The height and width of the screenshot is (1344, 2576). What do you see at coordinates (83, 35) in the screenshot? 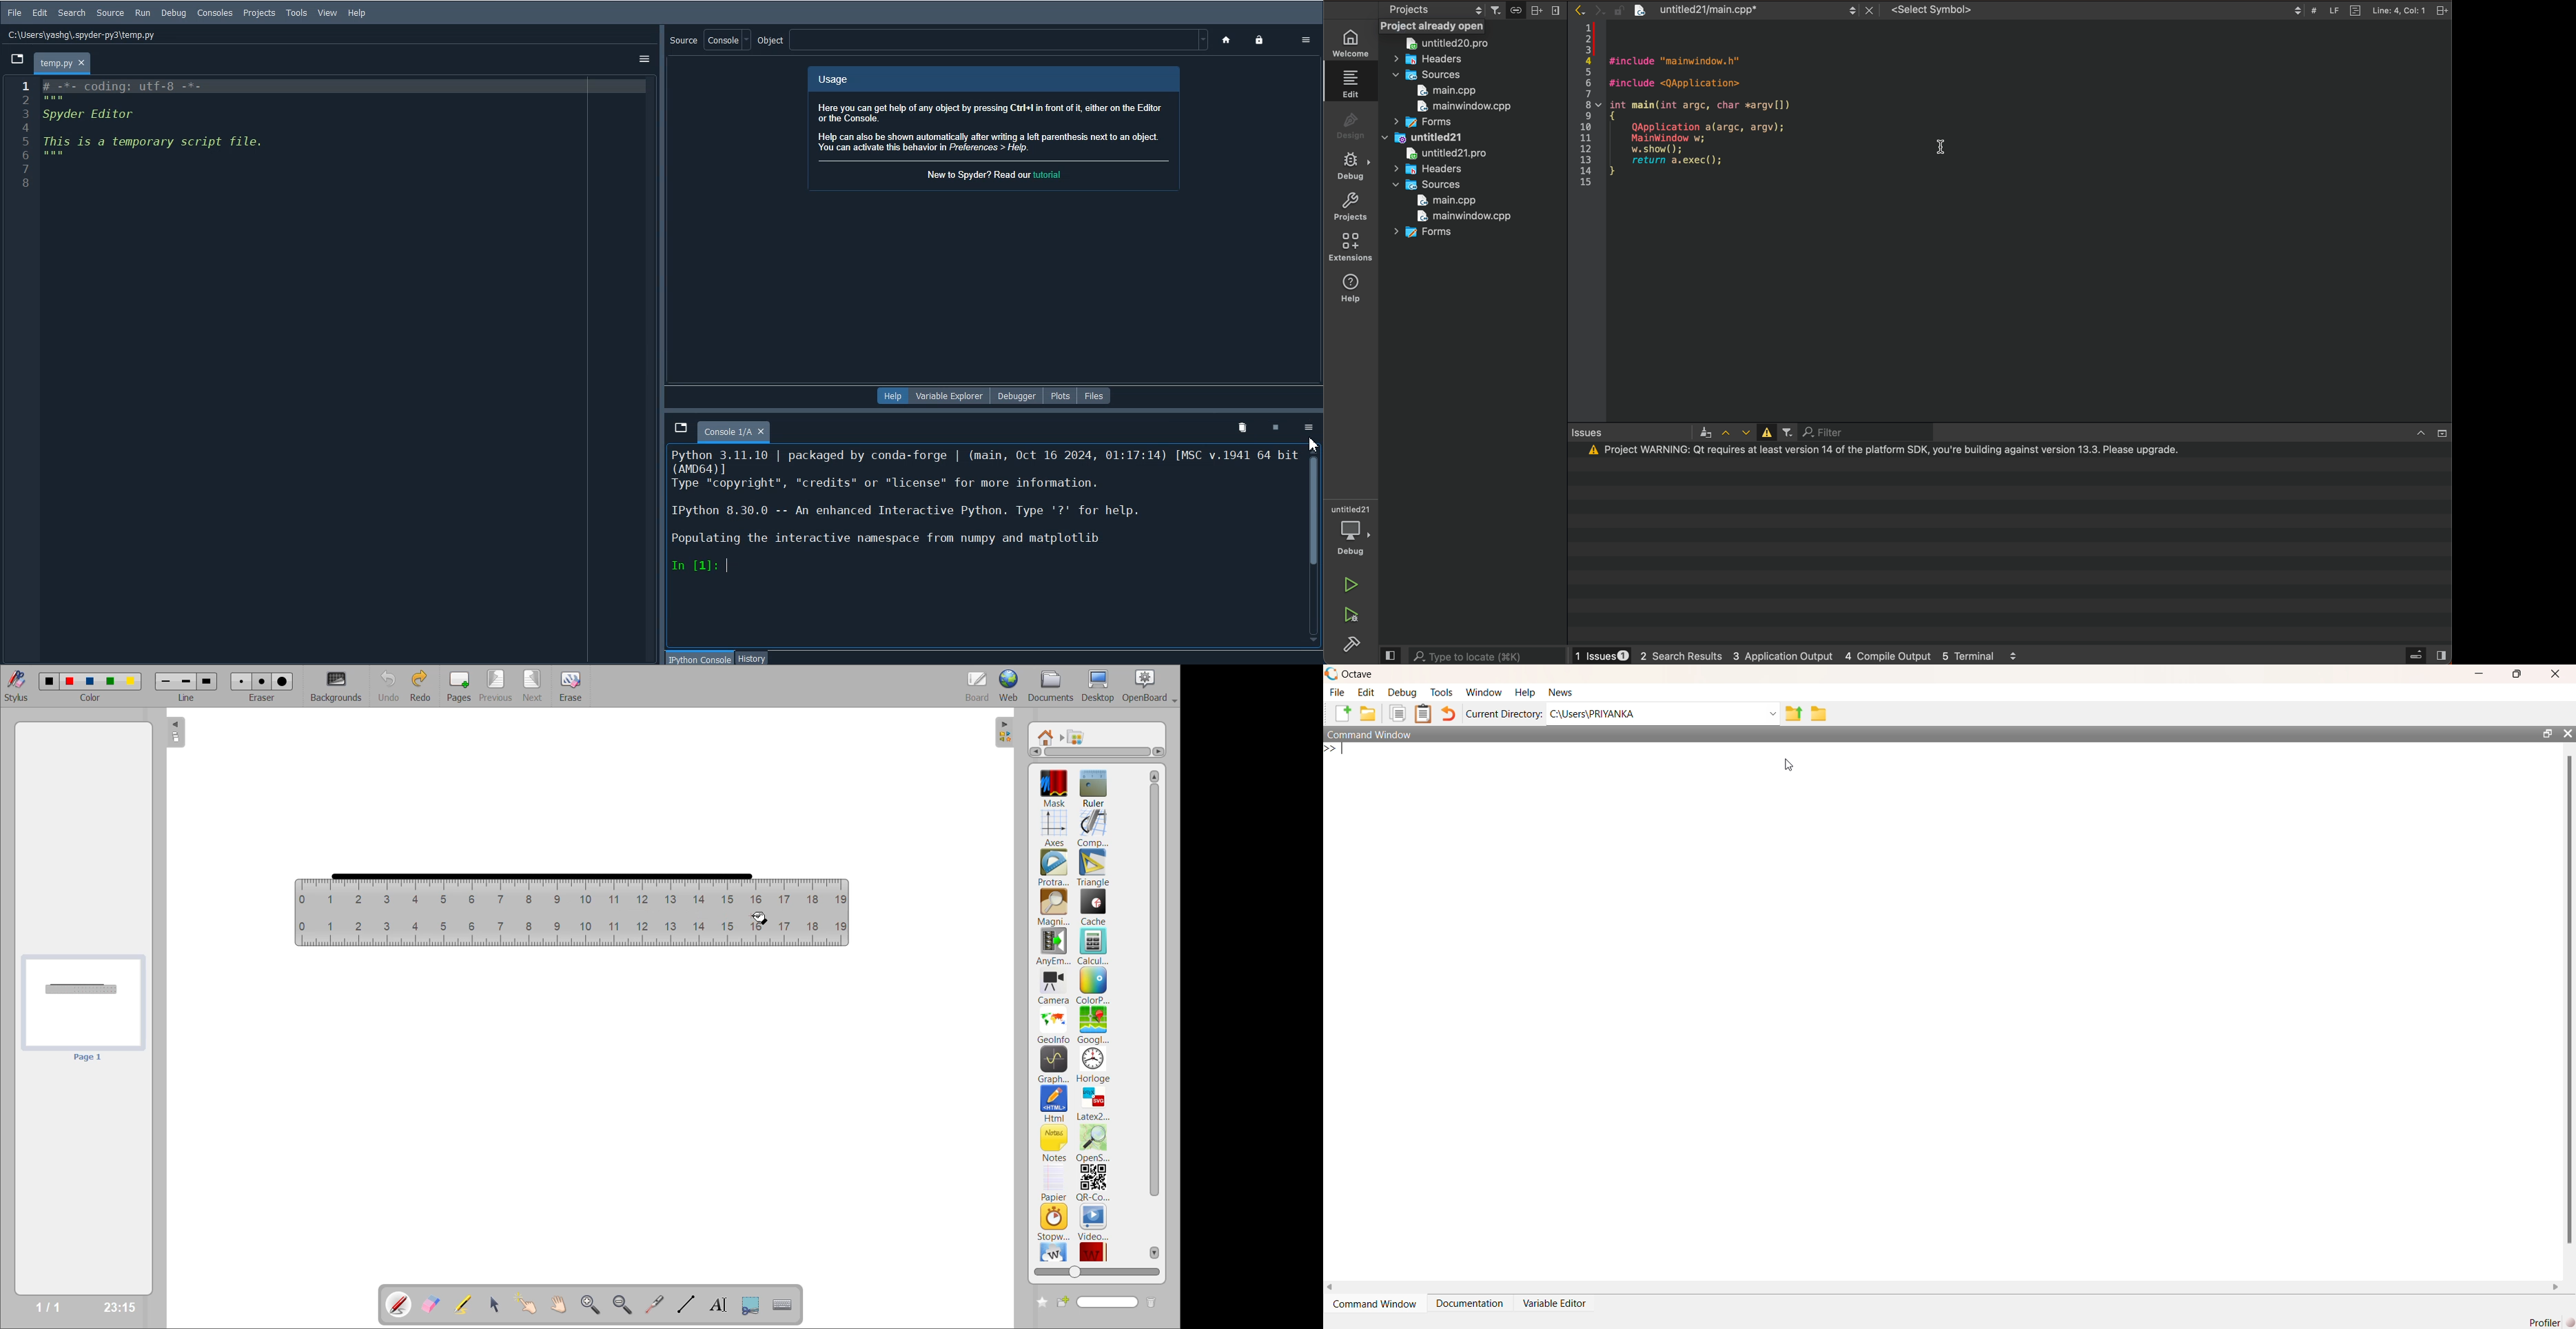
I see `C:\Users\yashg\.spyder-py3\temp.py` at bounding box center [83, 35].